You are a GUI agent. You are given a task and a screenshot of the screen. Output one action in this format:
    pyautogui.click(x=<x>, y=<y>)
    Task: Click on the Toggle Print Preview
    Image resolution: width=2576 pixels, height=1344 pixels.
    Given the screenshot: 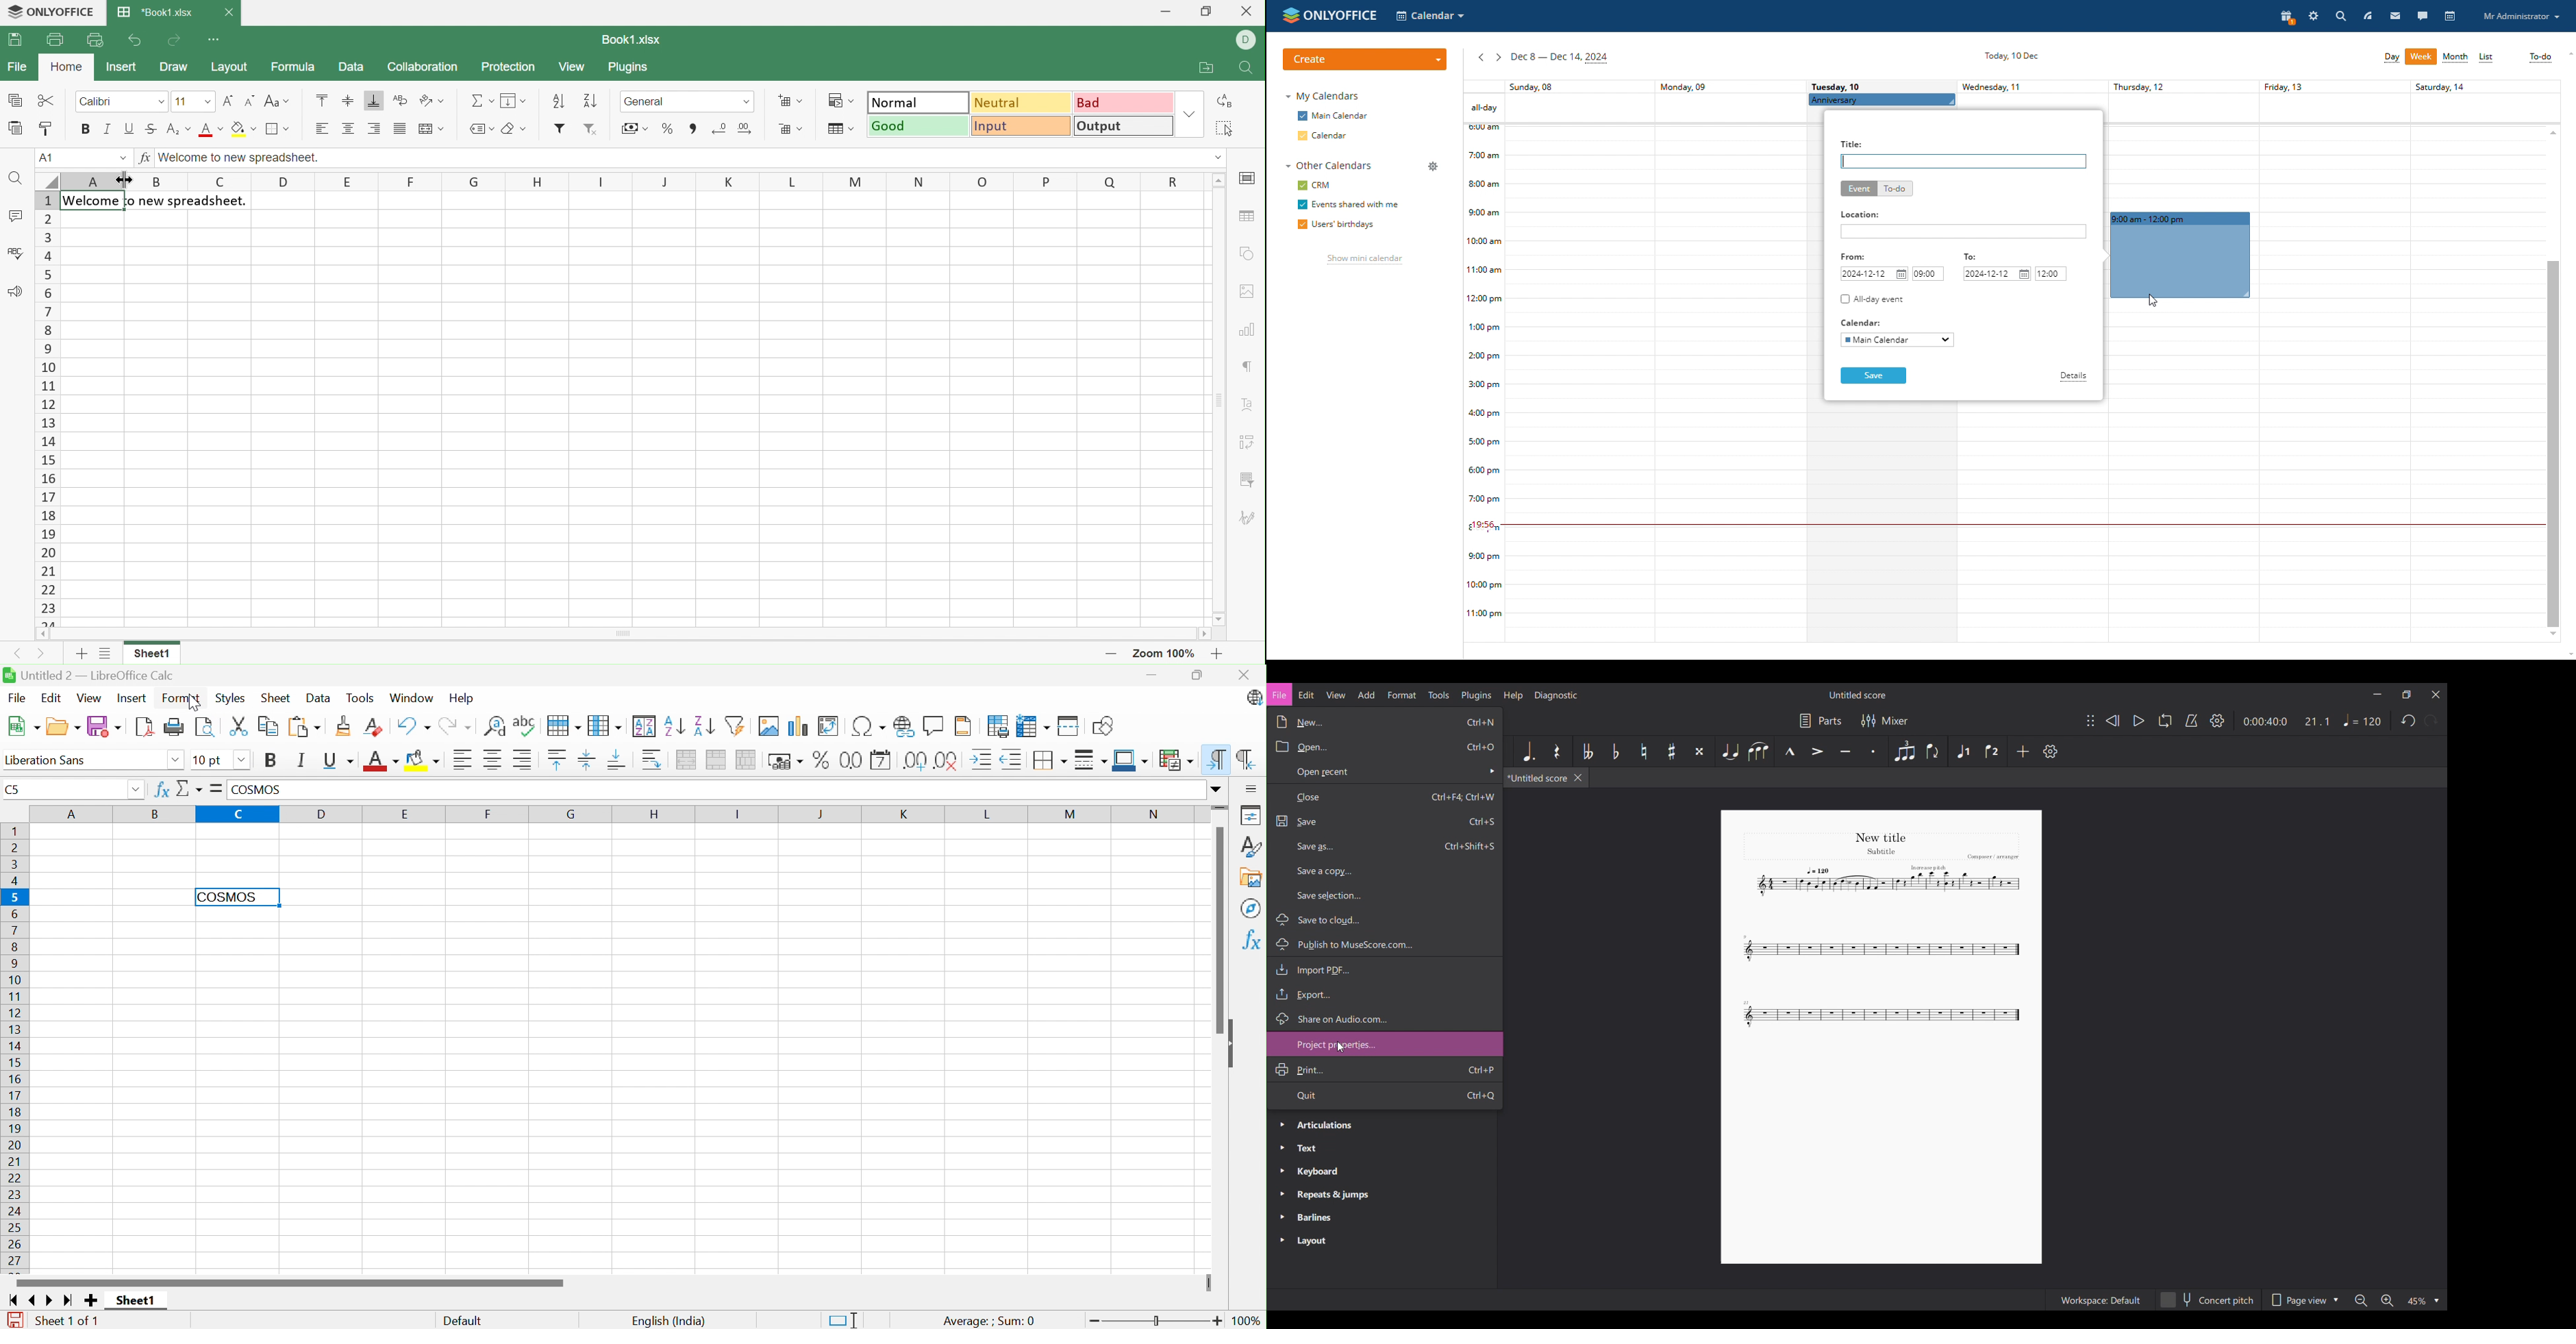 What is the action you would take?
    pyautogui.click(x=205, y=727)
    